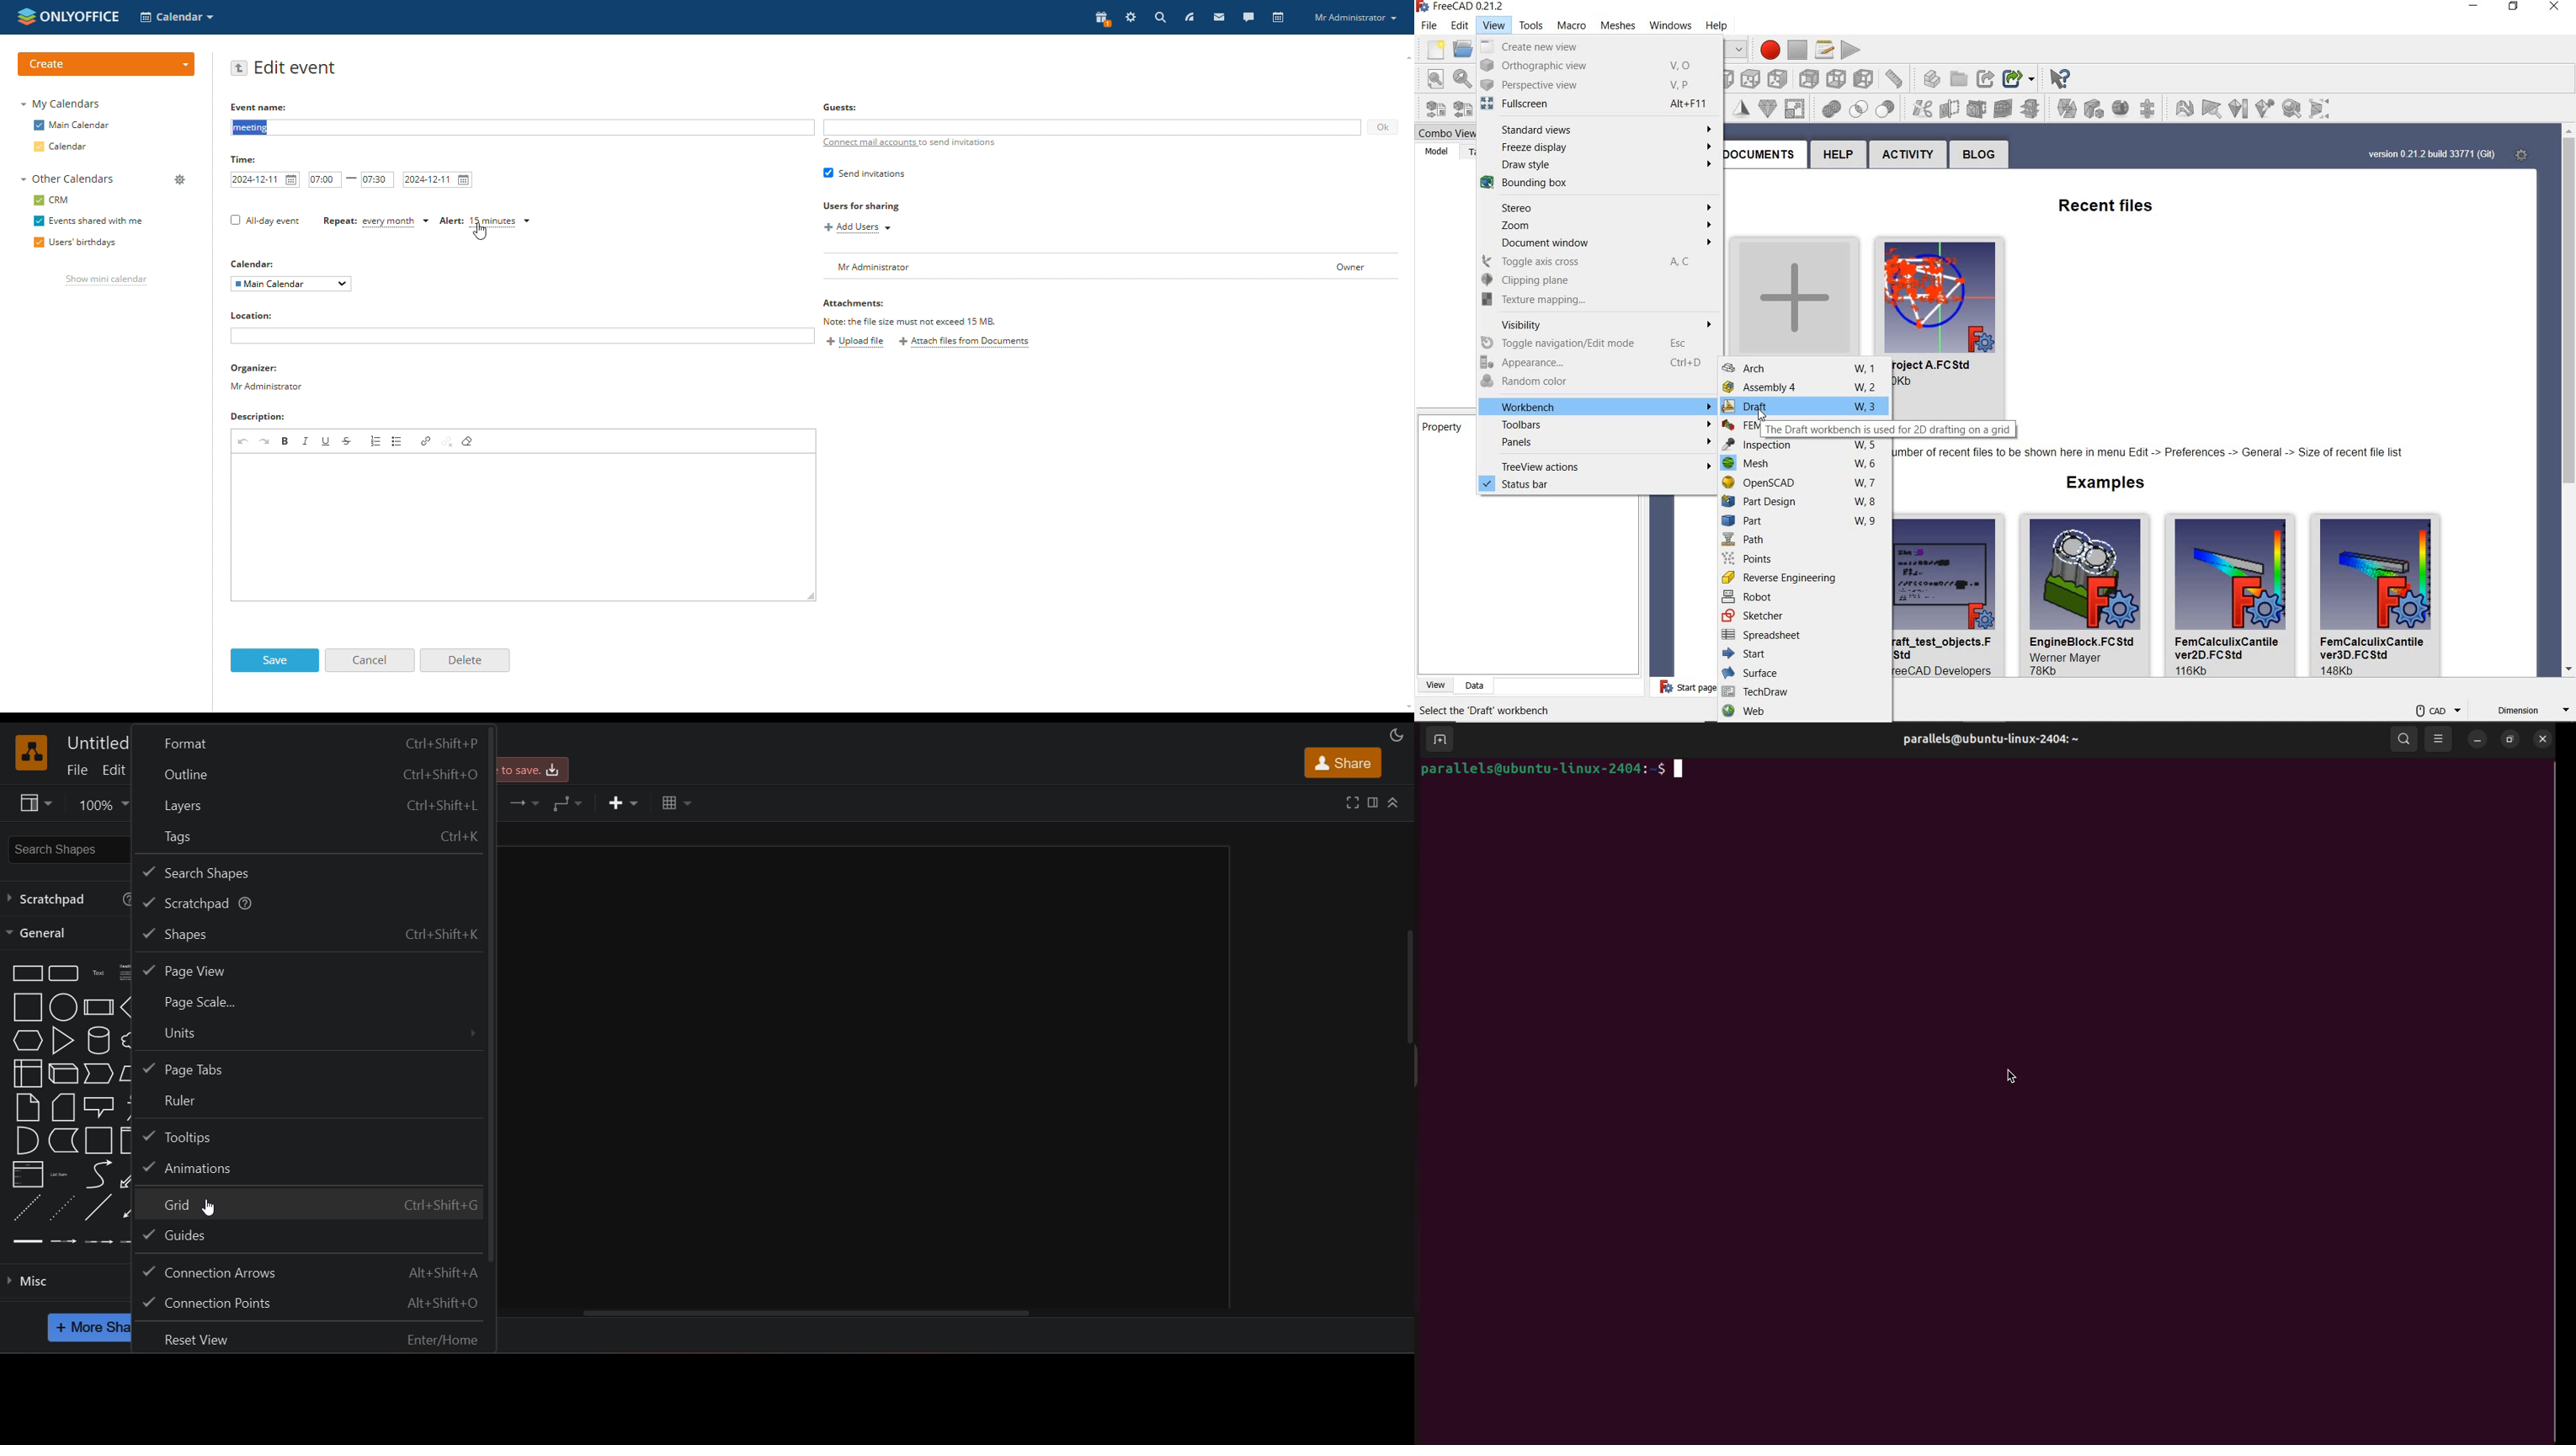 The height and width of the screenshot is (1456, 2576). I want to click on the draft workbench is used for D drafting on a bench, so click(1889, 429).